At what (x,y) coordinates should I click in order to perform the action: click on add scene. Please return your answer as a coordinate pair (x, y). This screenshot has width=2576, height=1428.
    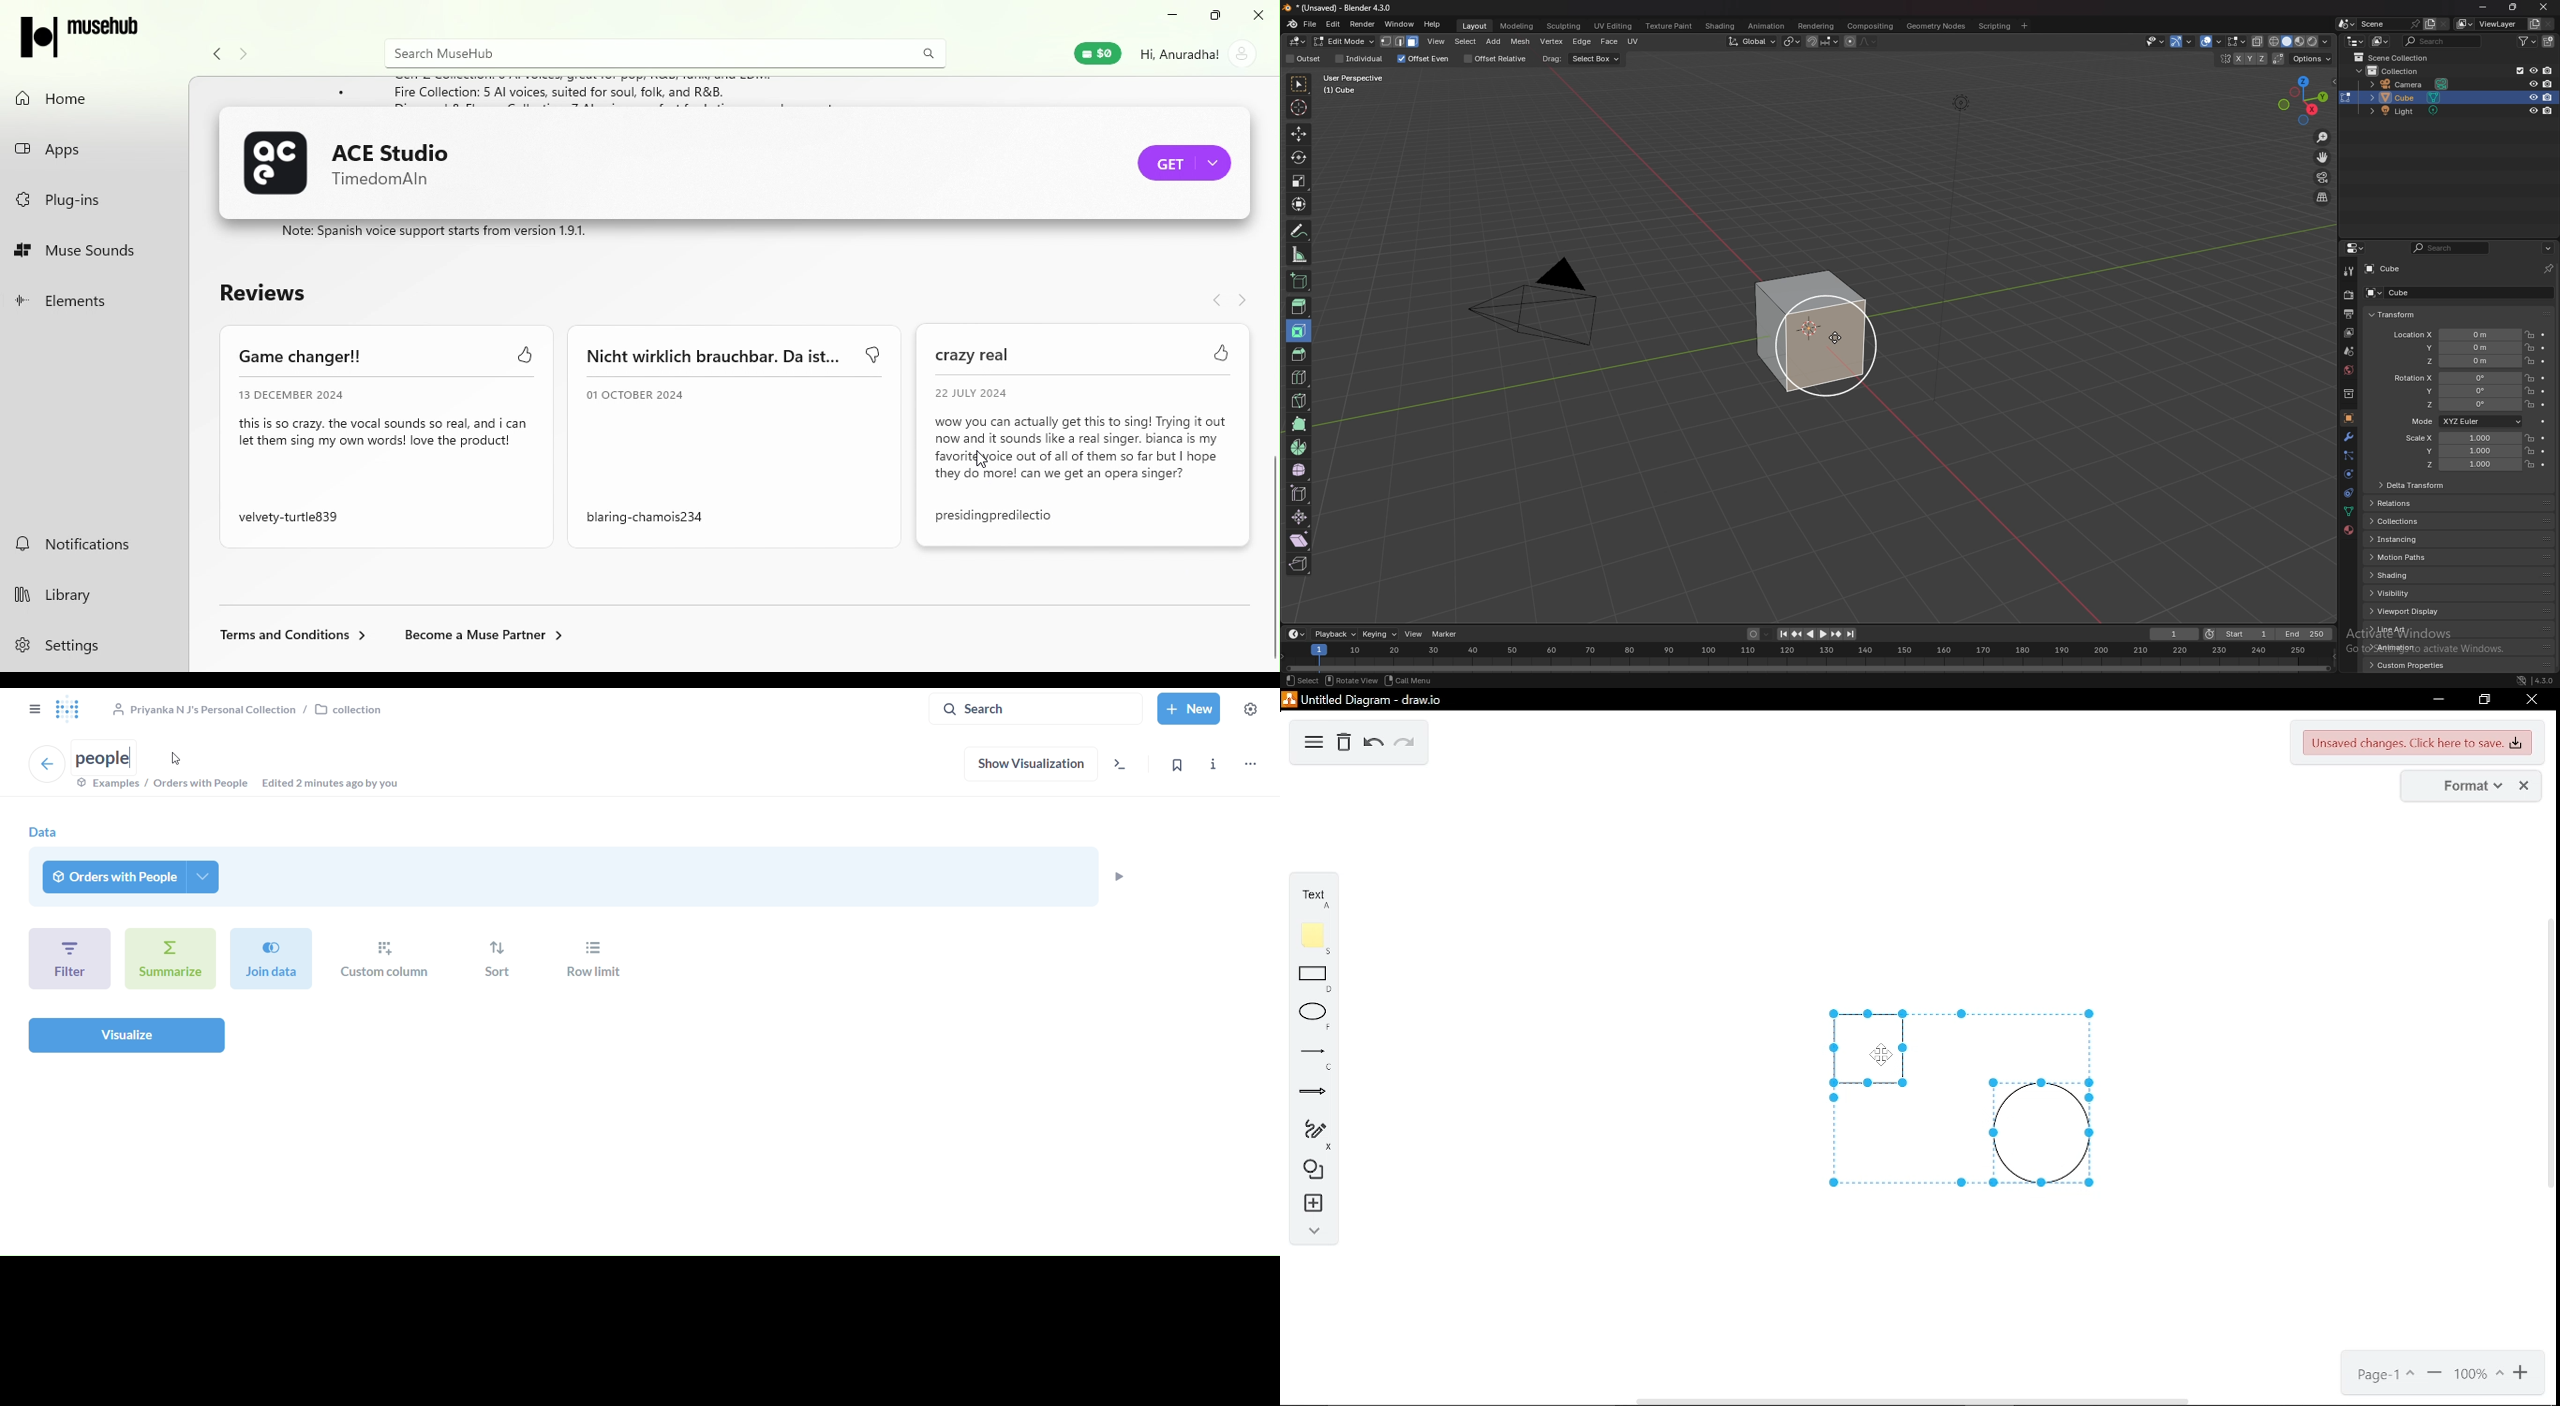
    Looking at the image, I should click on (2429, 24).